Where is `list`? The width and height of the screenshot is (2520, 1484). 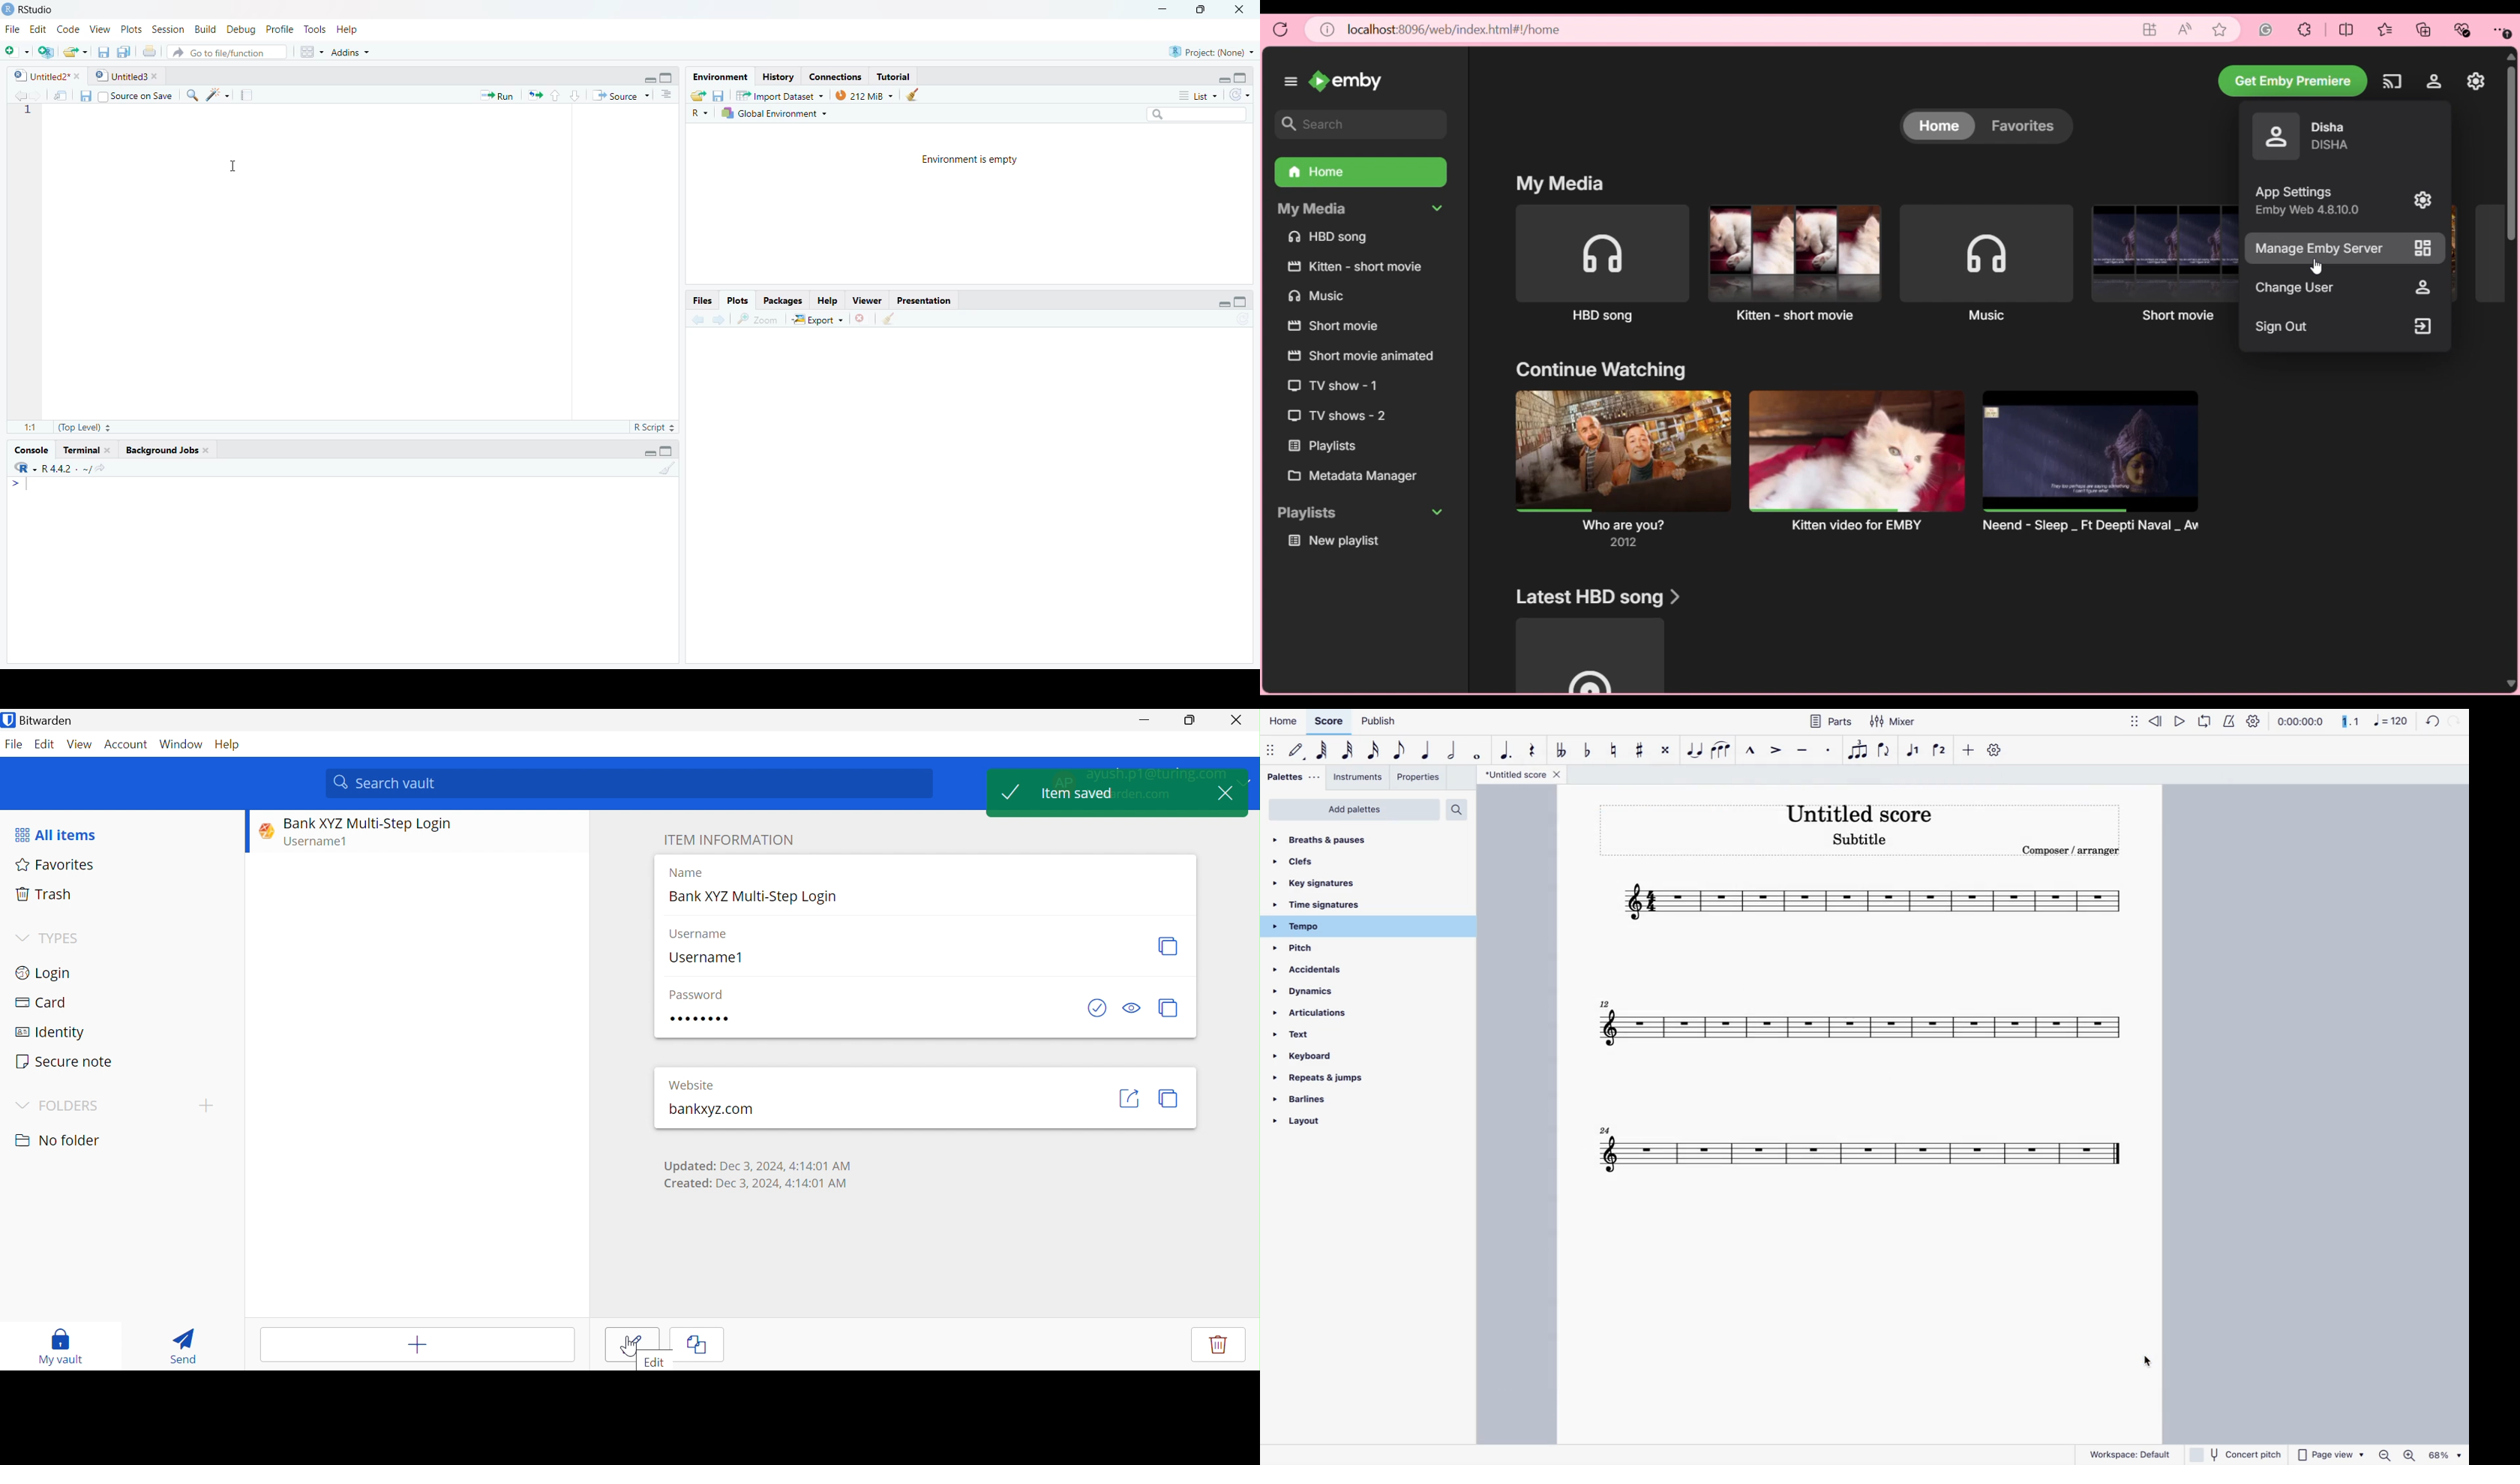 list is located at coordinates (1190, 96).